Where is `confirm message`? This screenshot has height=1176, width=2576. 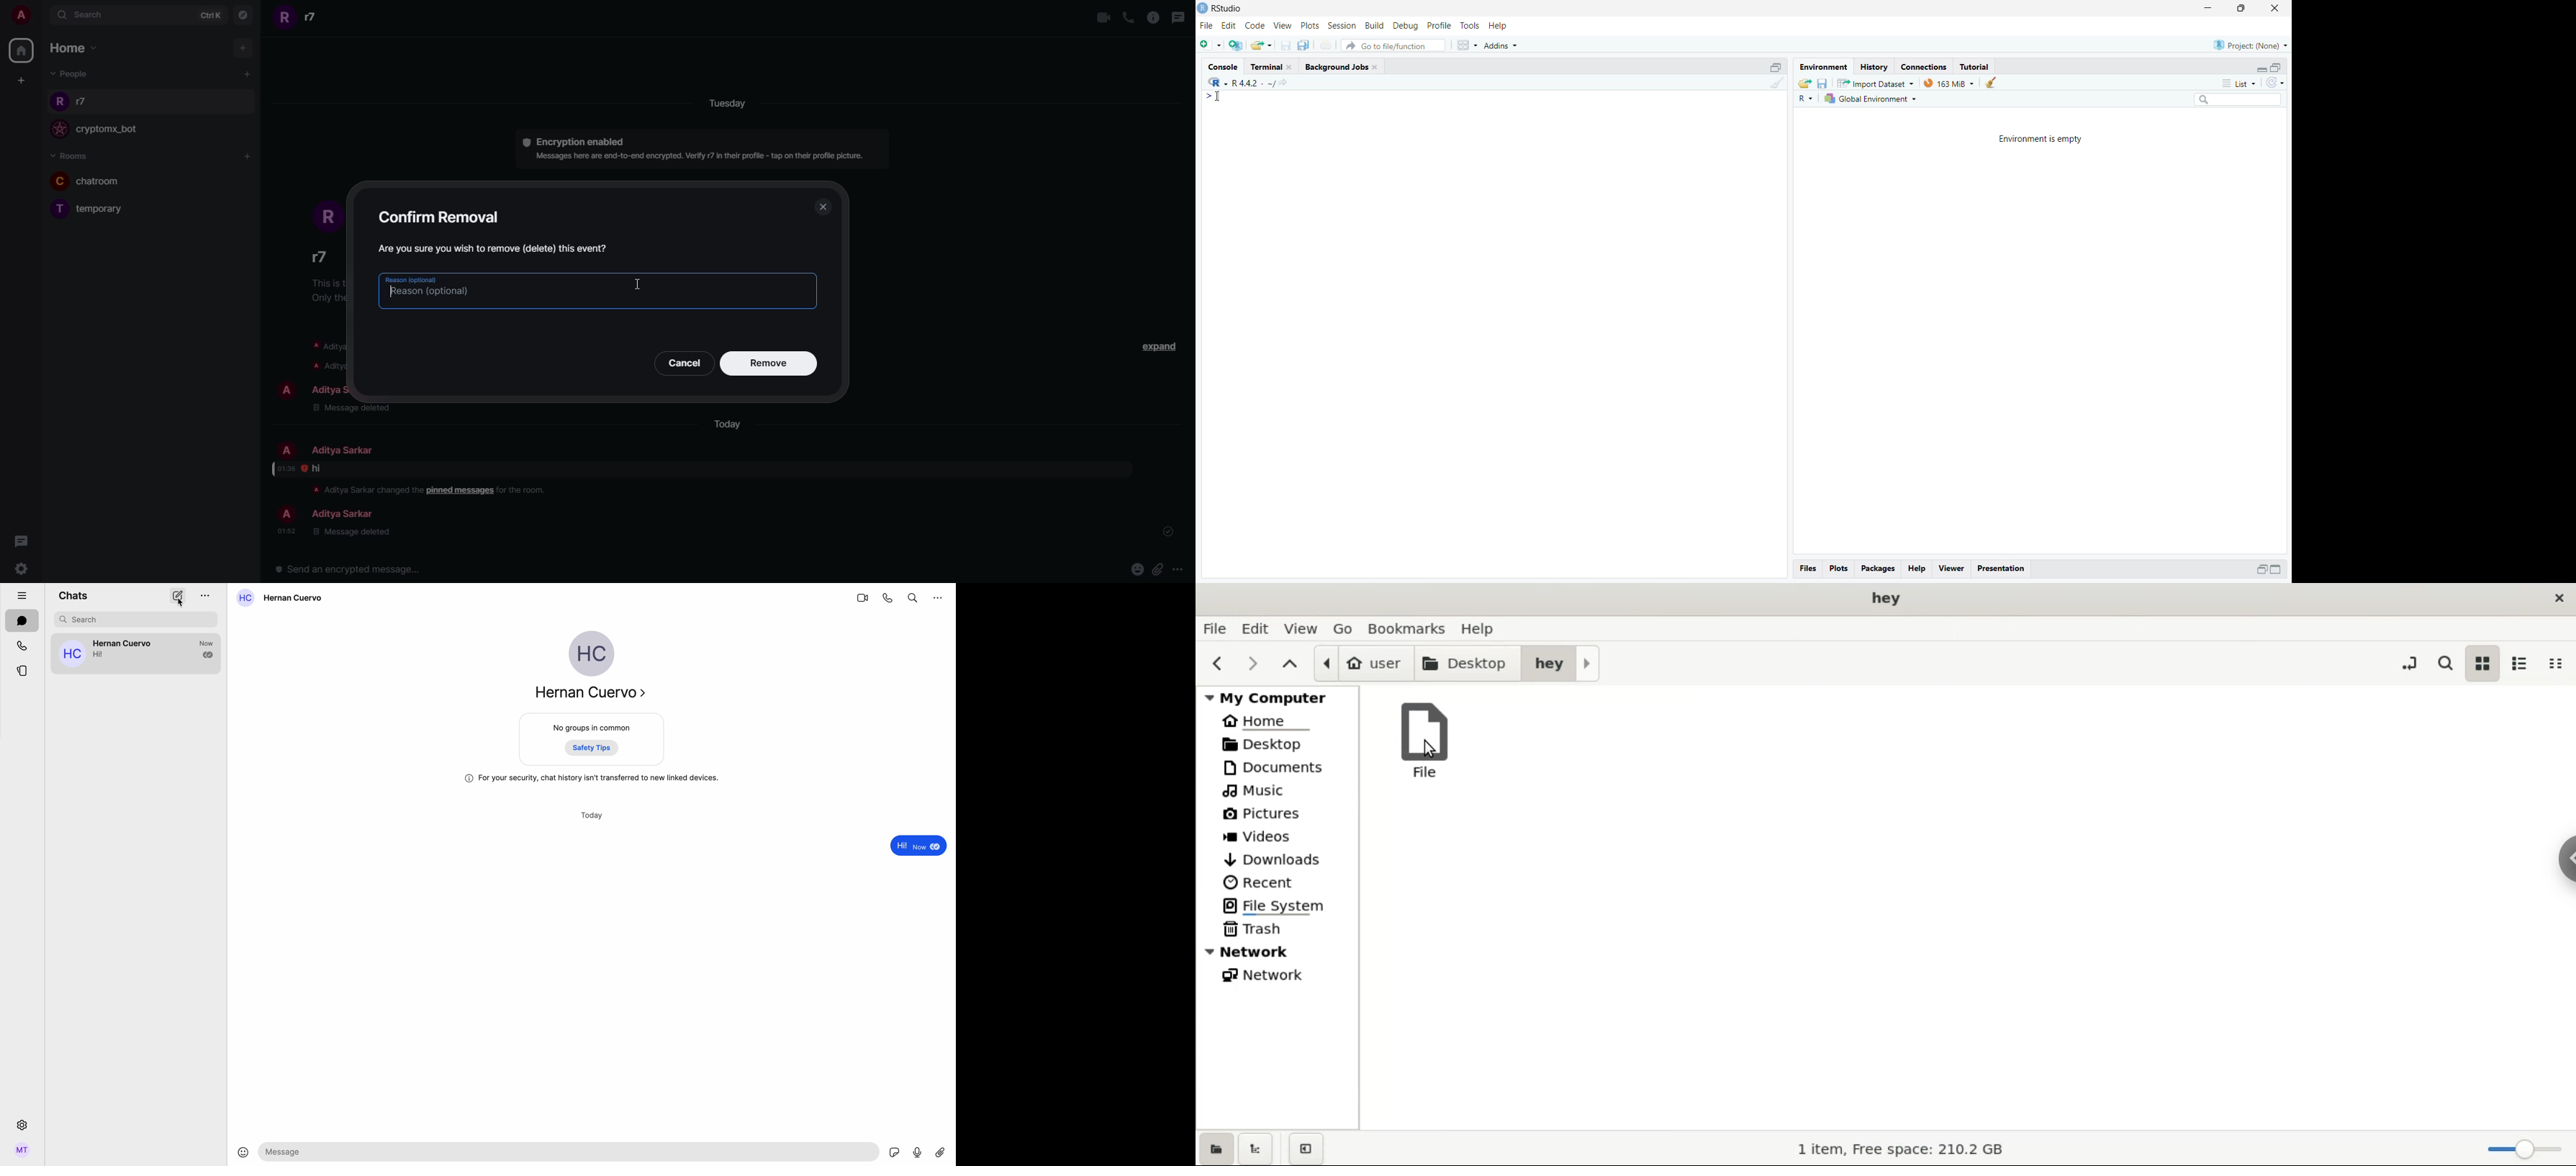
confirm message is located at coordinates (496, 248).